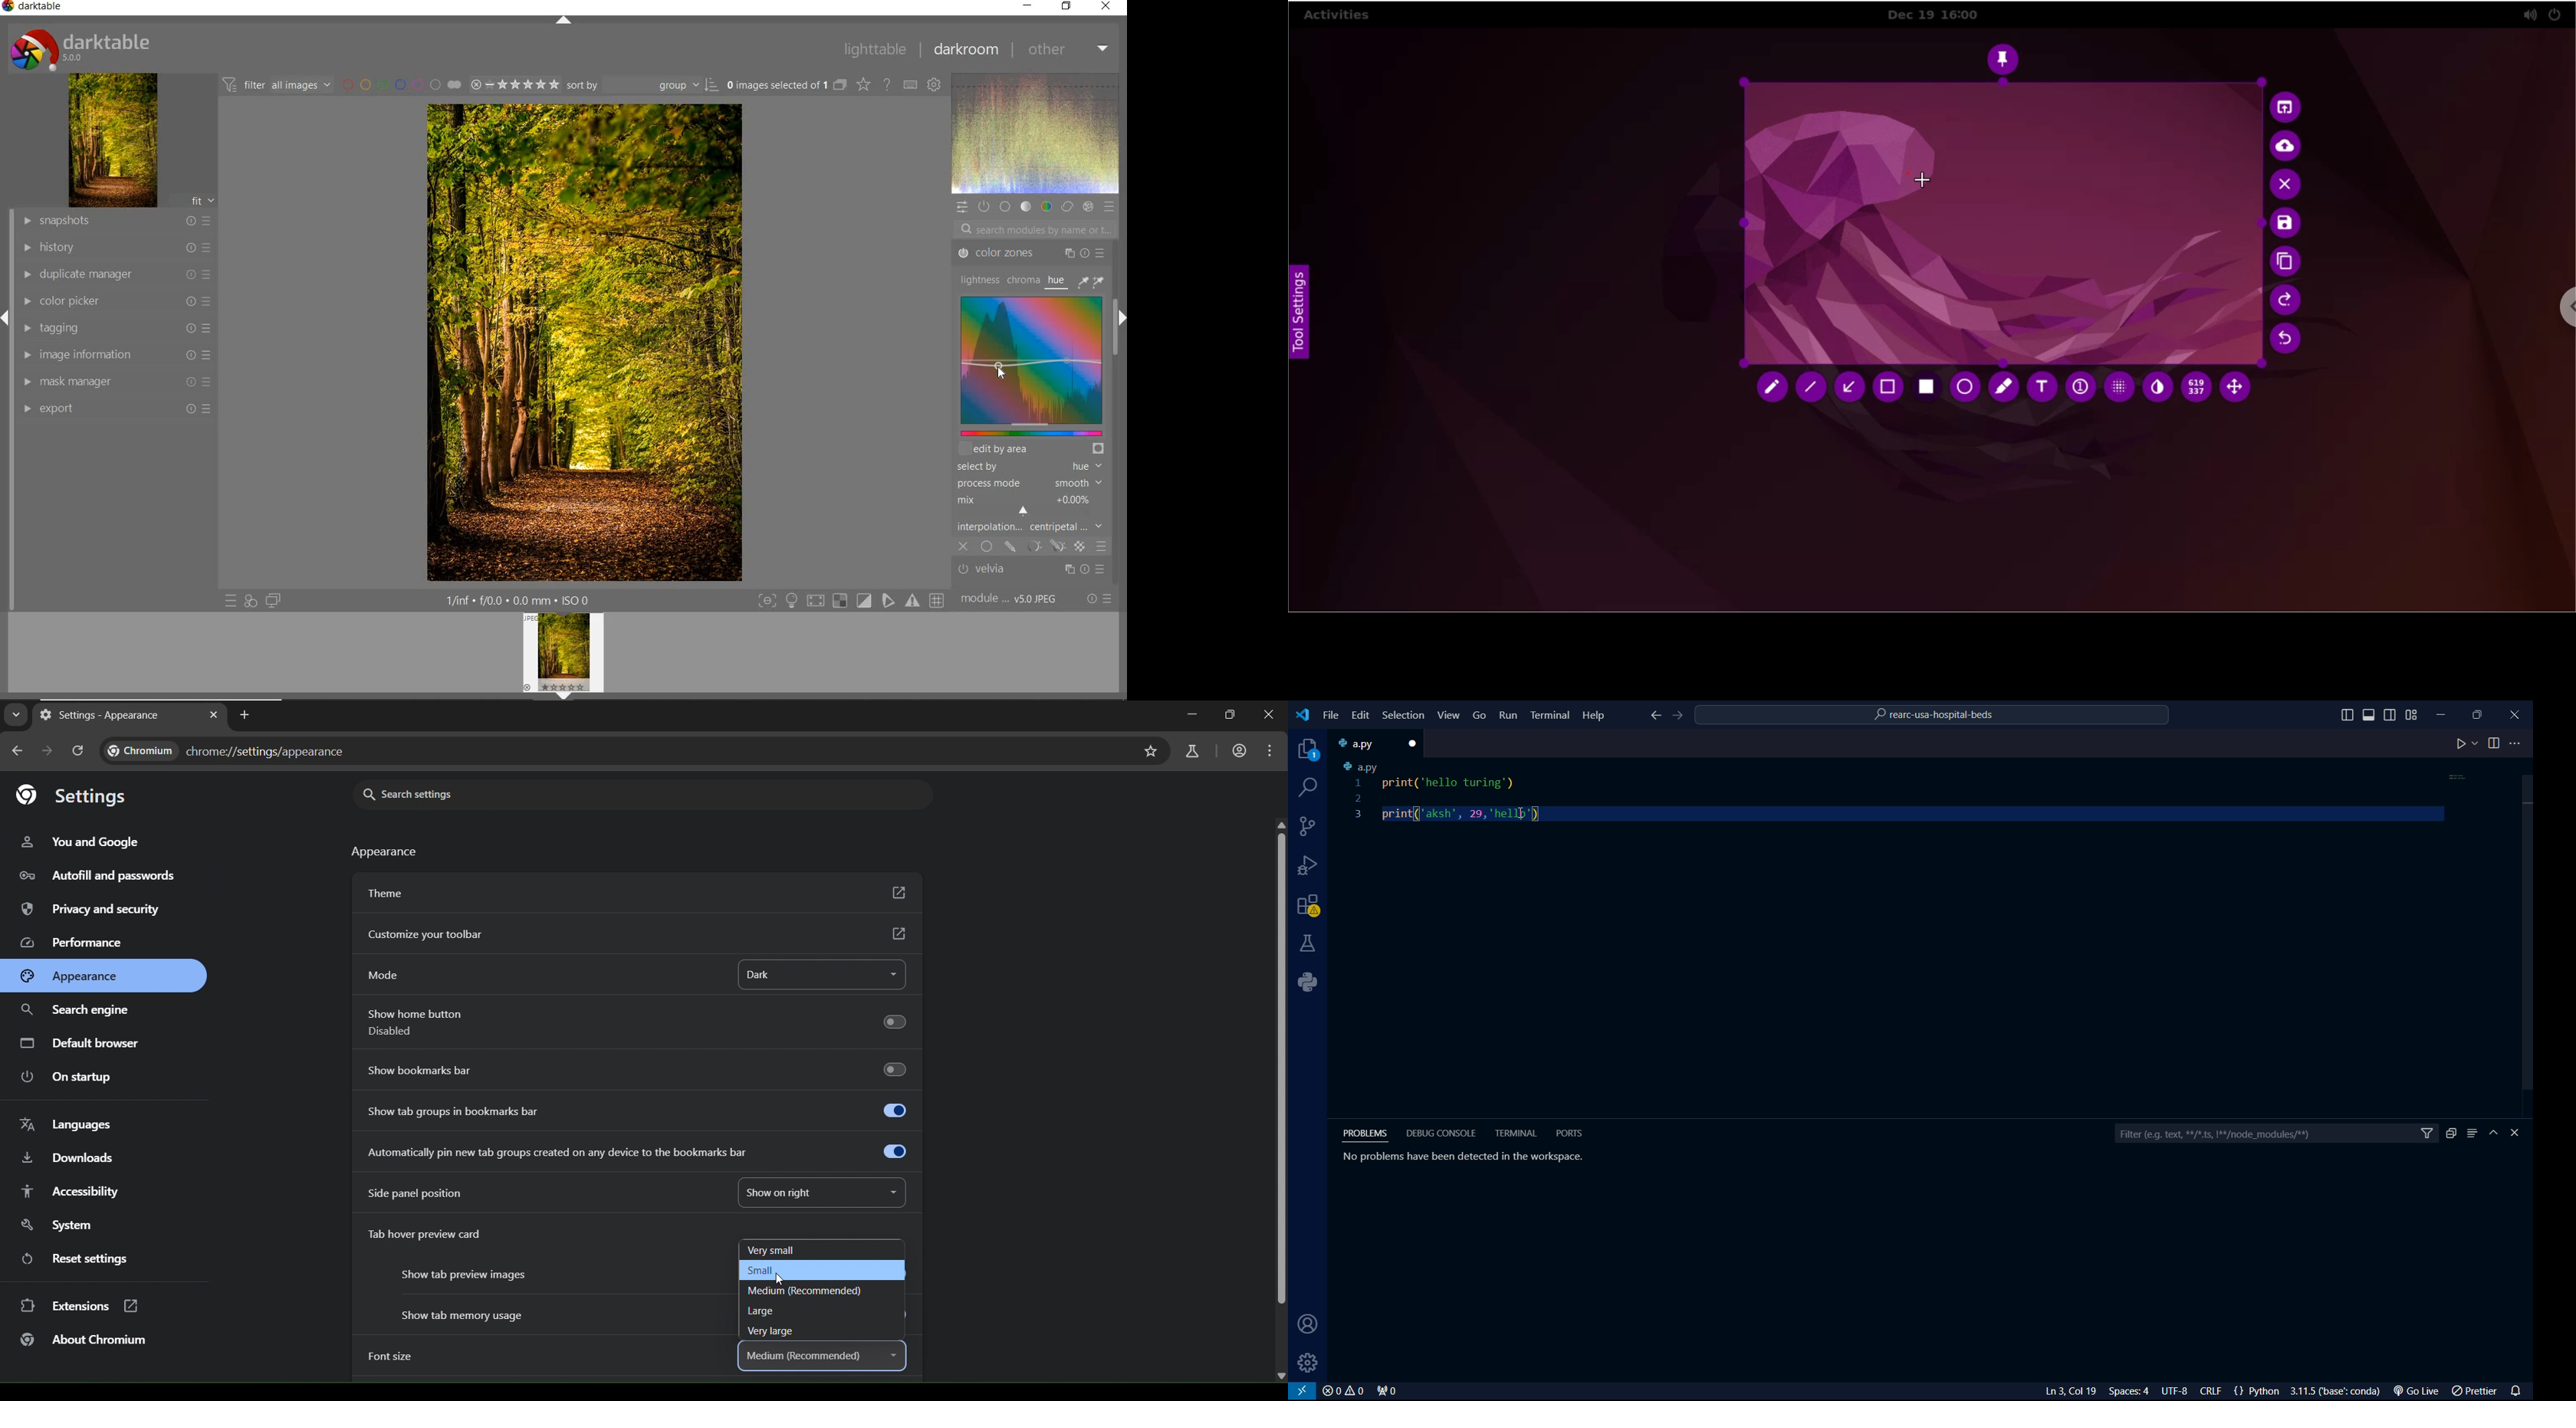  What do you see at coordinates (114, 383) in the screenshot?
I see `MASK MANAGER` at bounding box center [114, 383].